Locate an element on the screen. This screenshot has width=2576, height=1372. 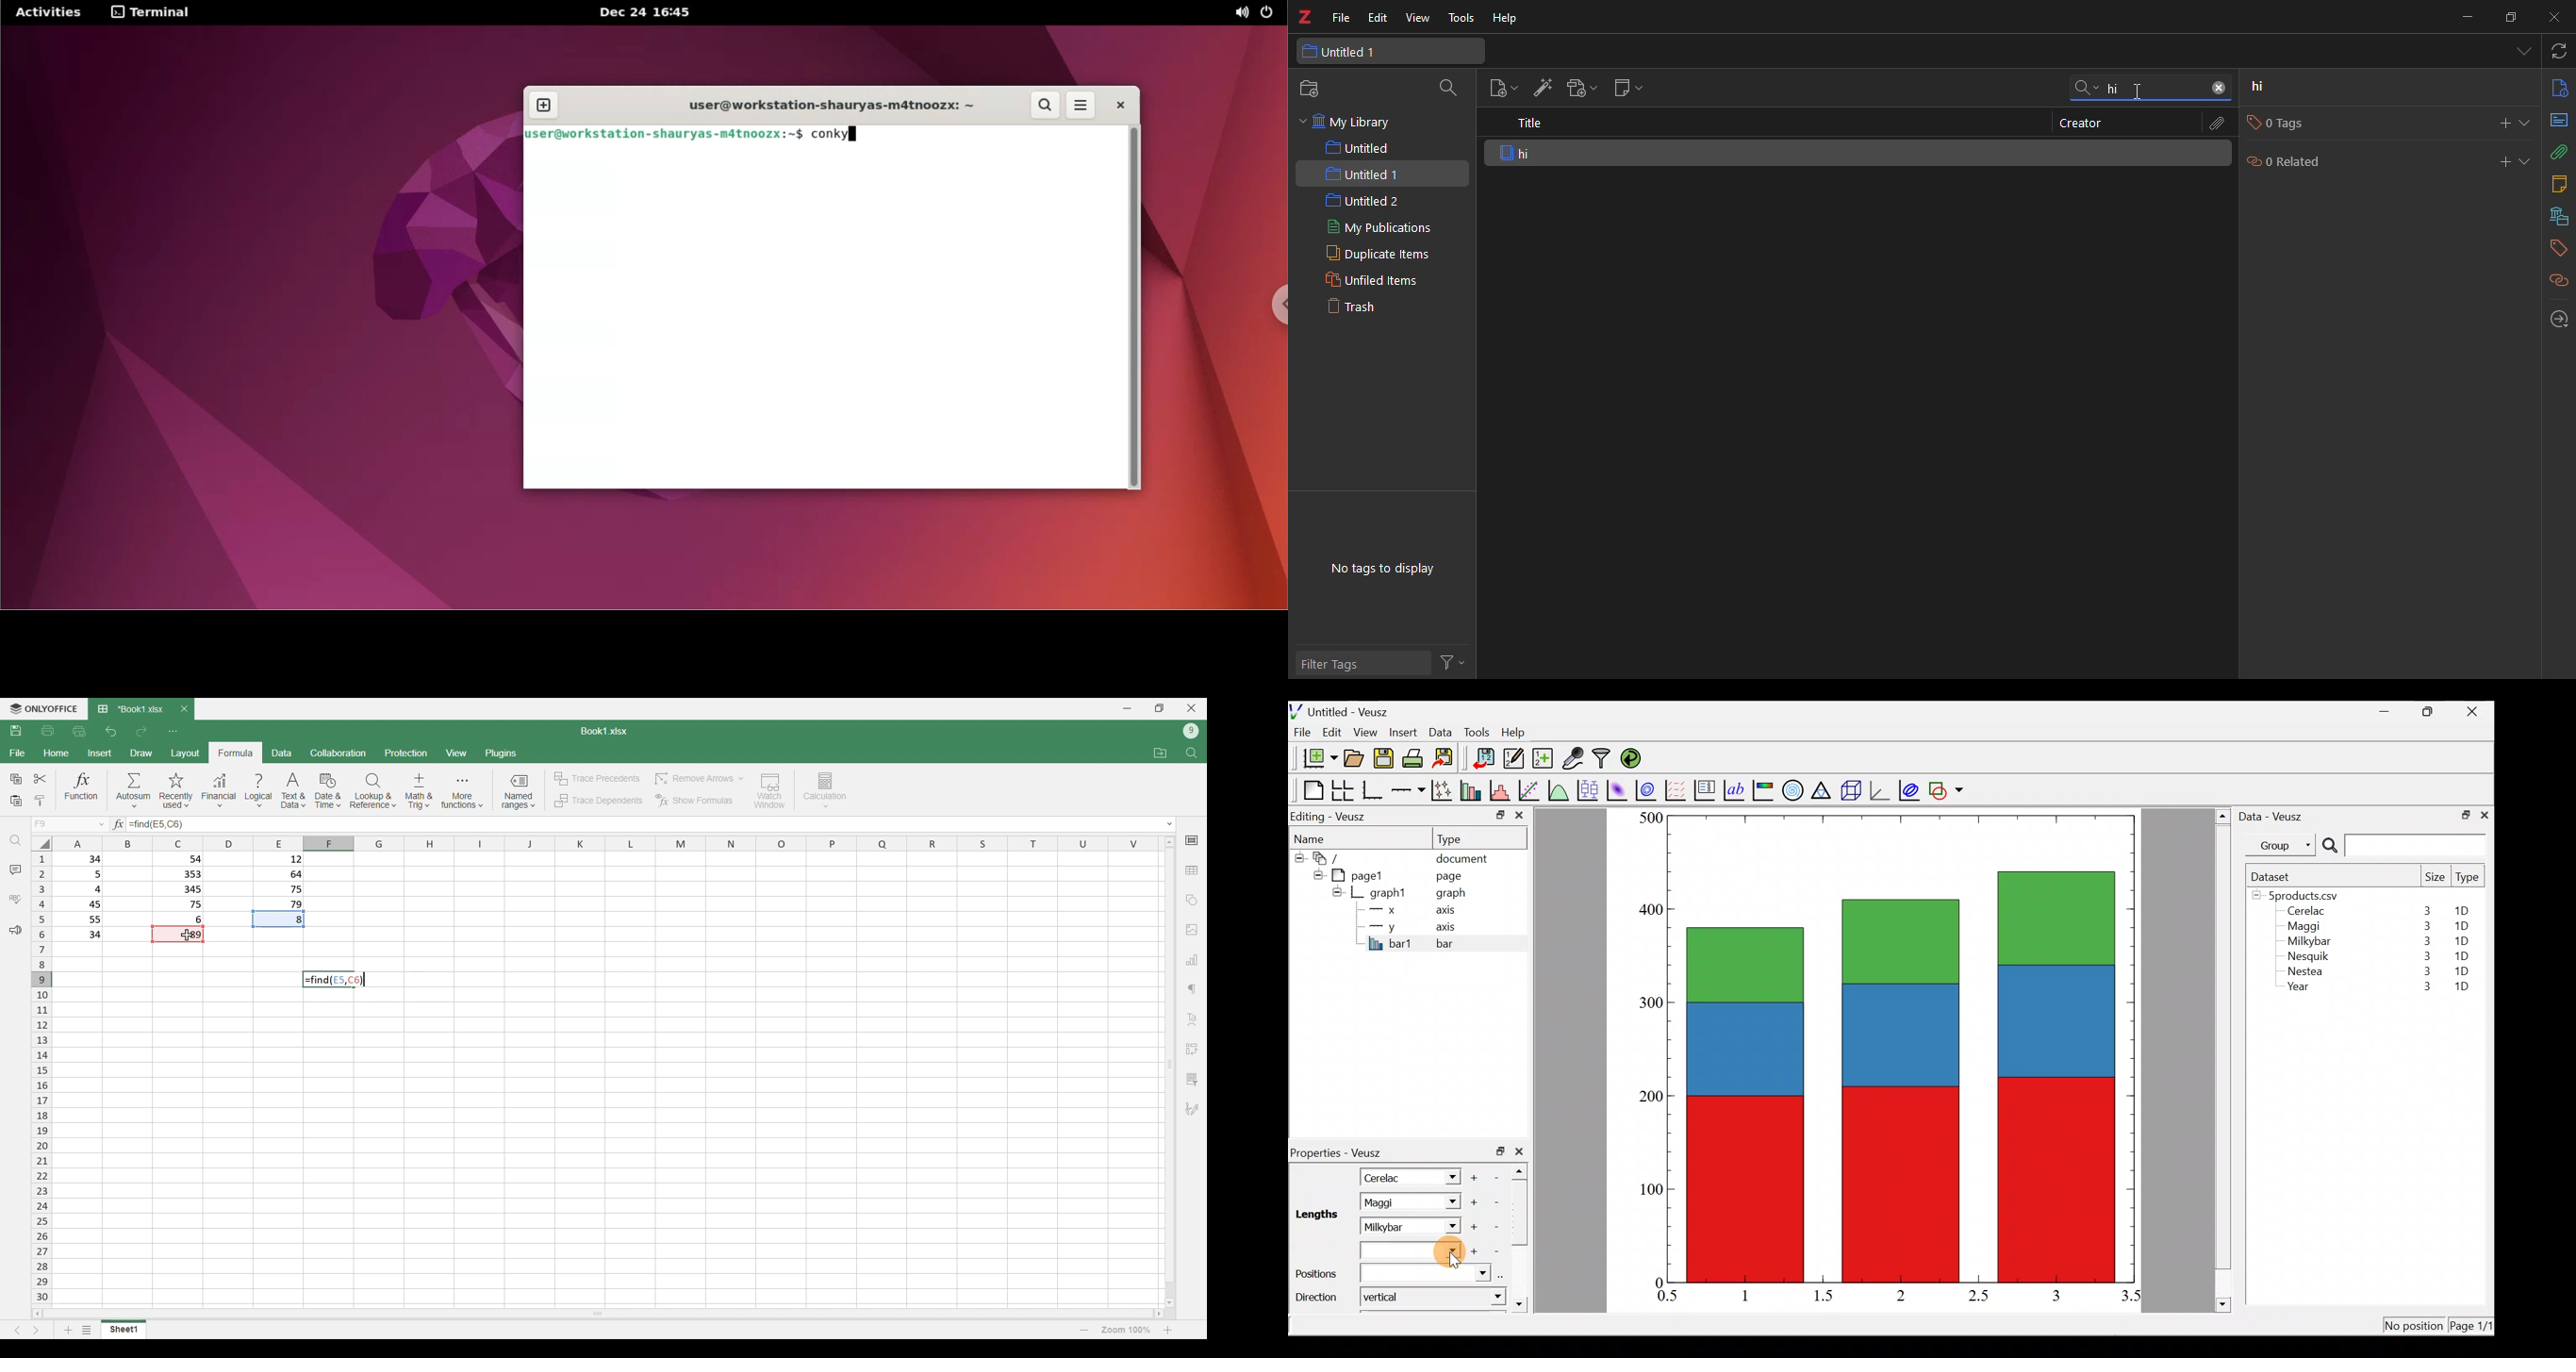
Maggi is located at coordinates (2305, 928).